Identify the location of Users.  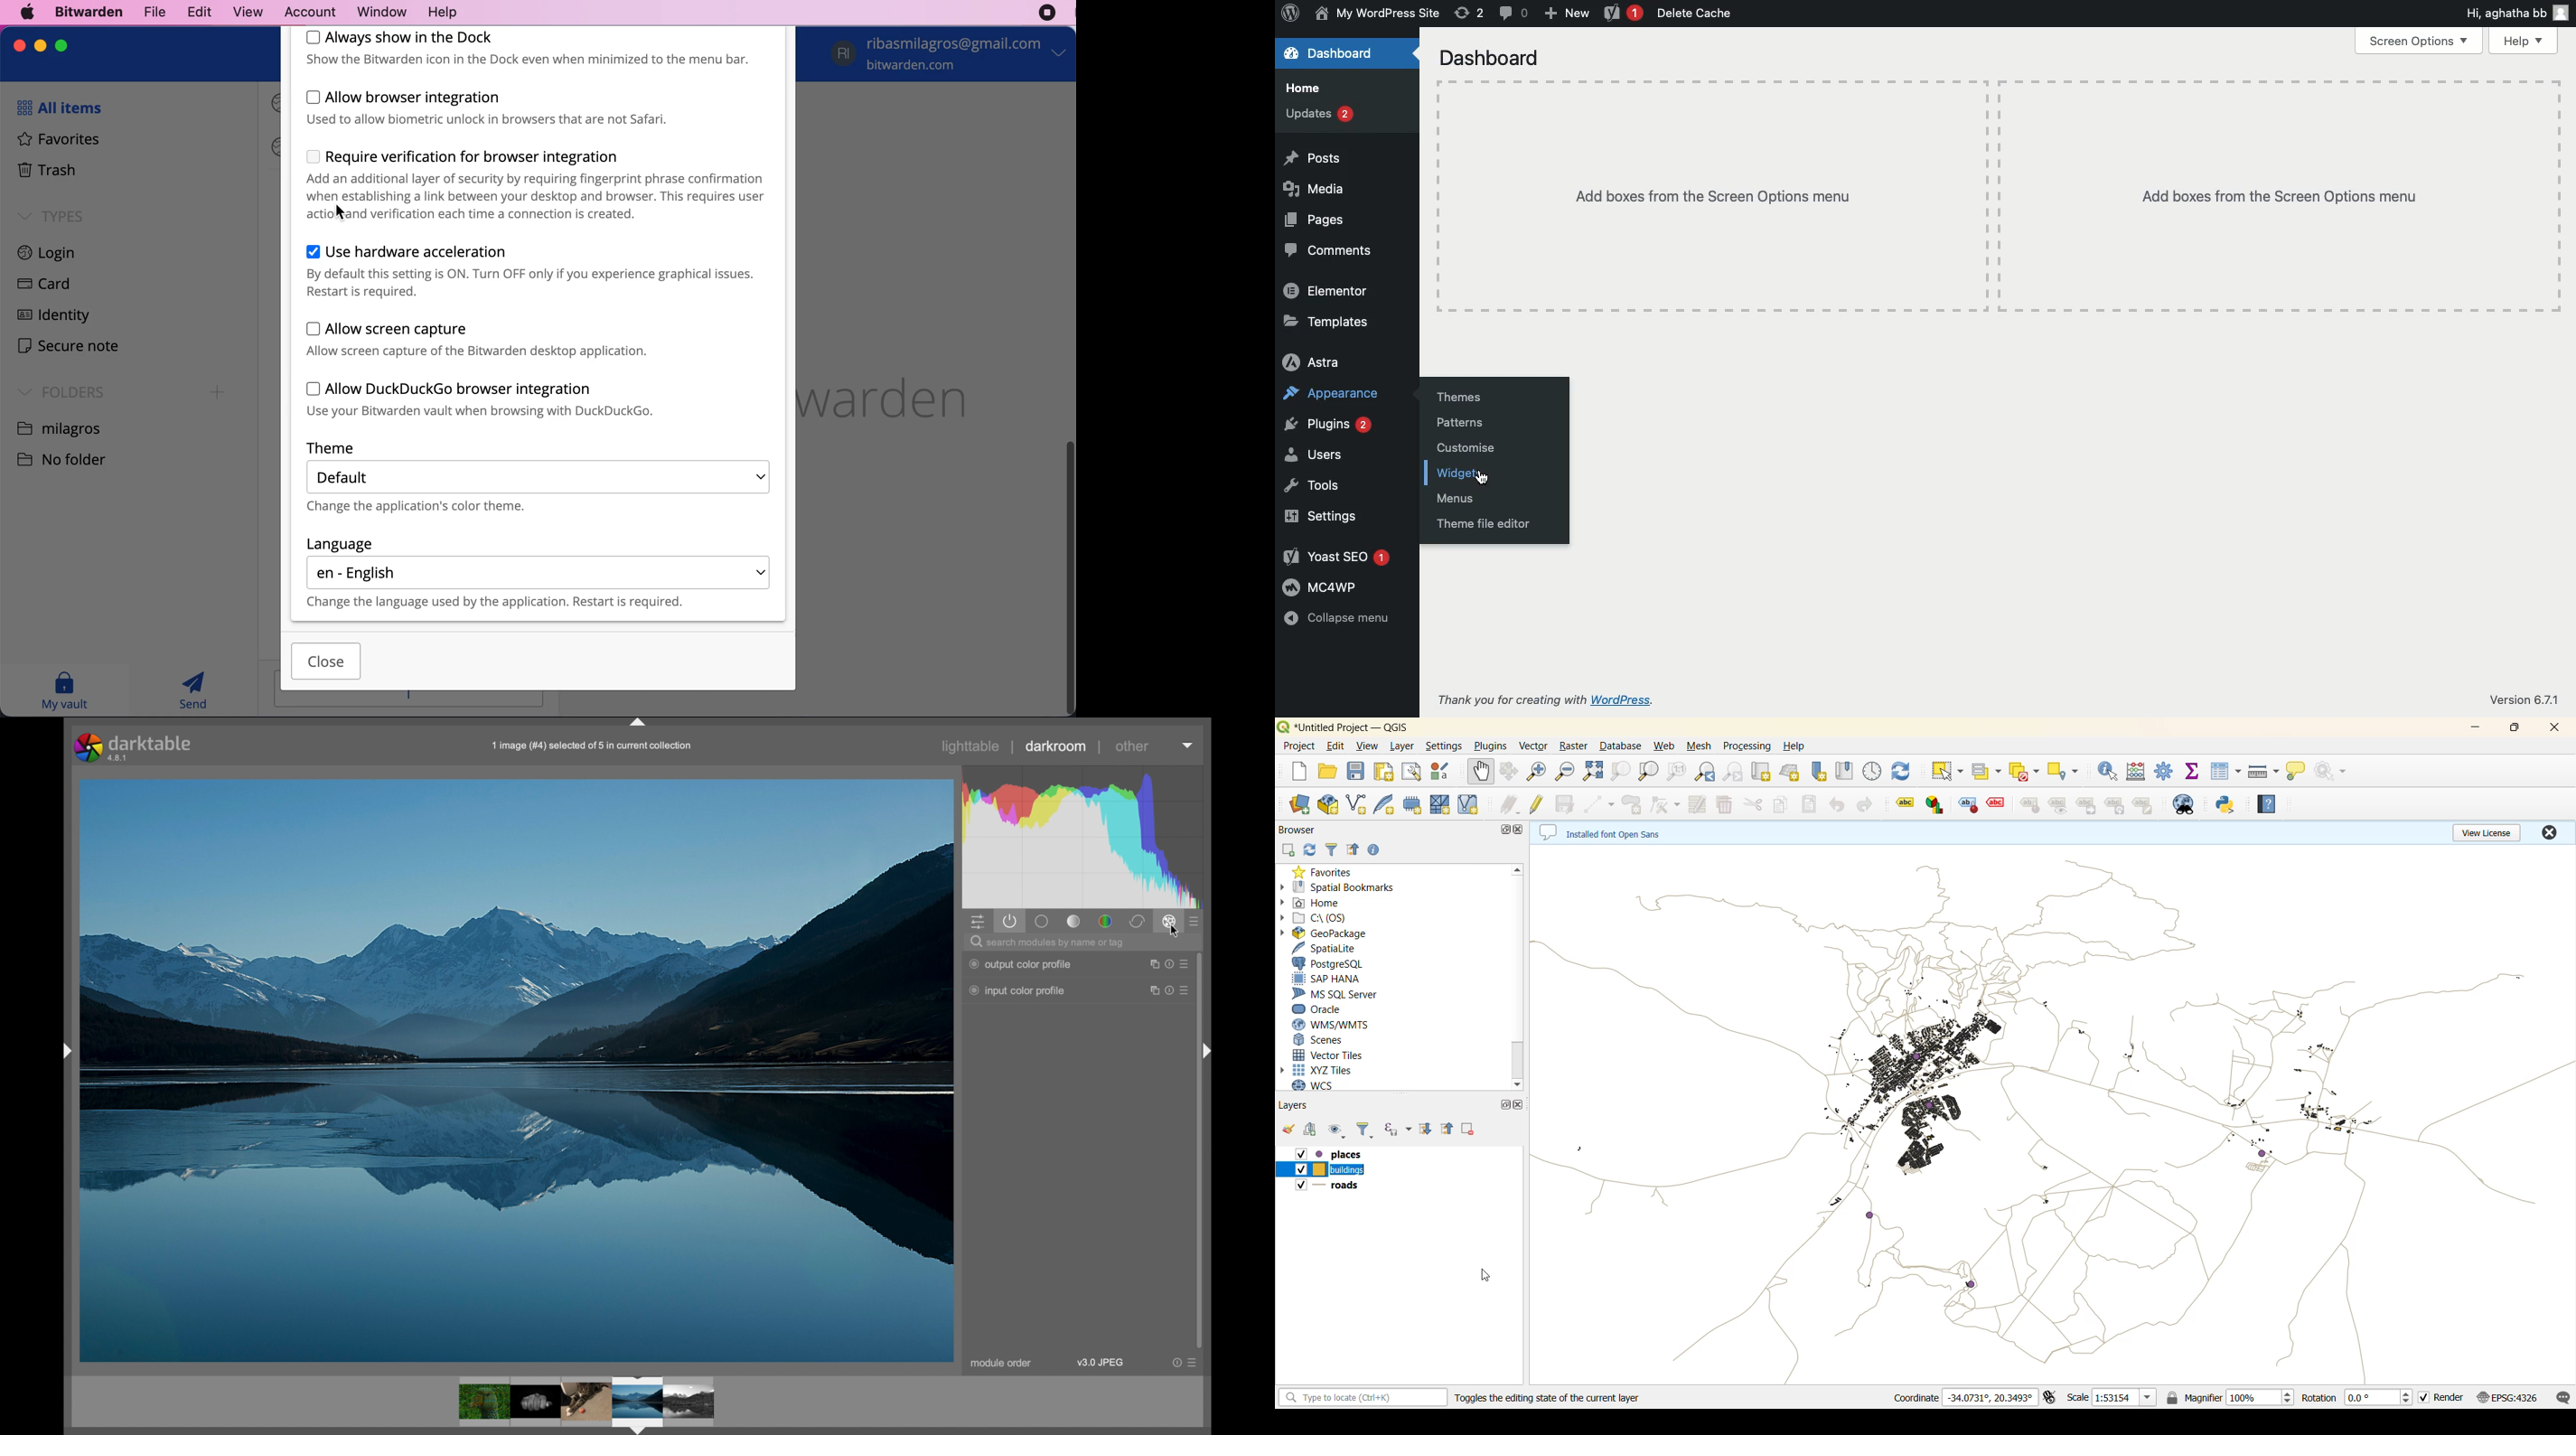
(1316, 455).